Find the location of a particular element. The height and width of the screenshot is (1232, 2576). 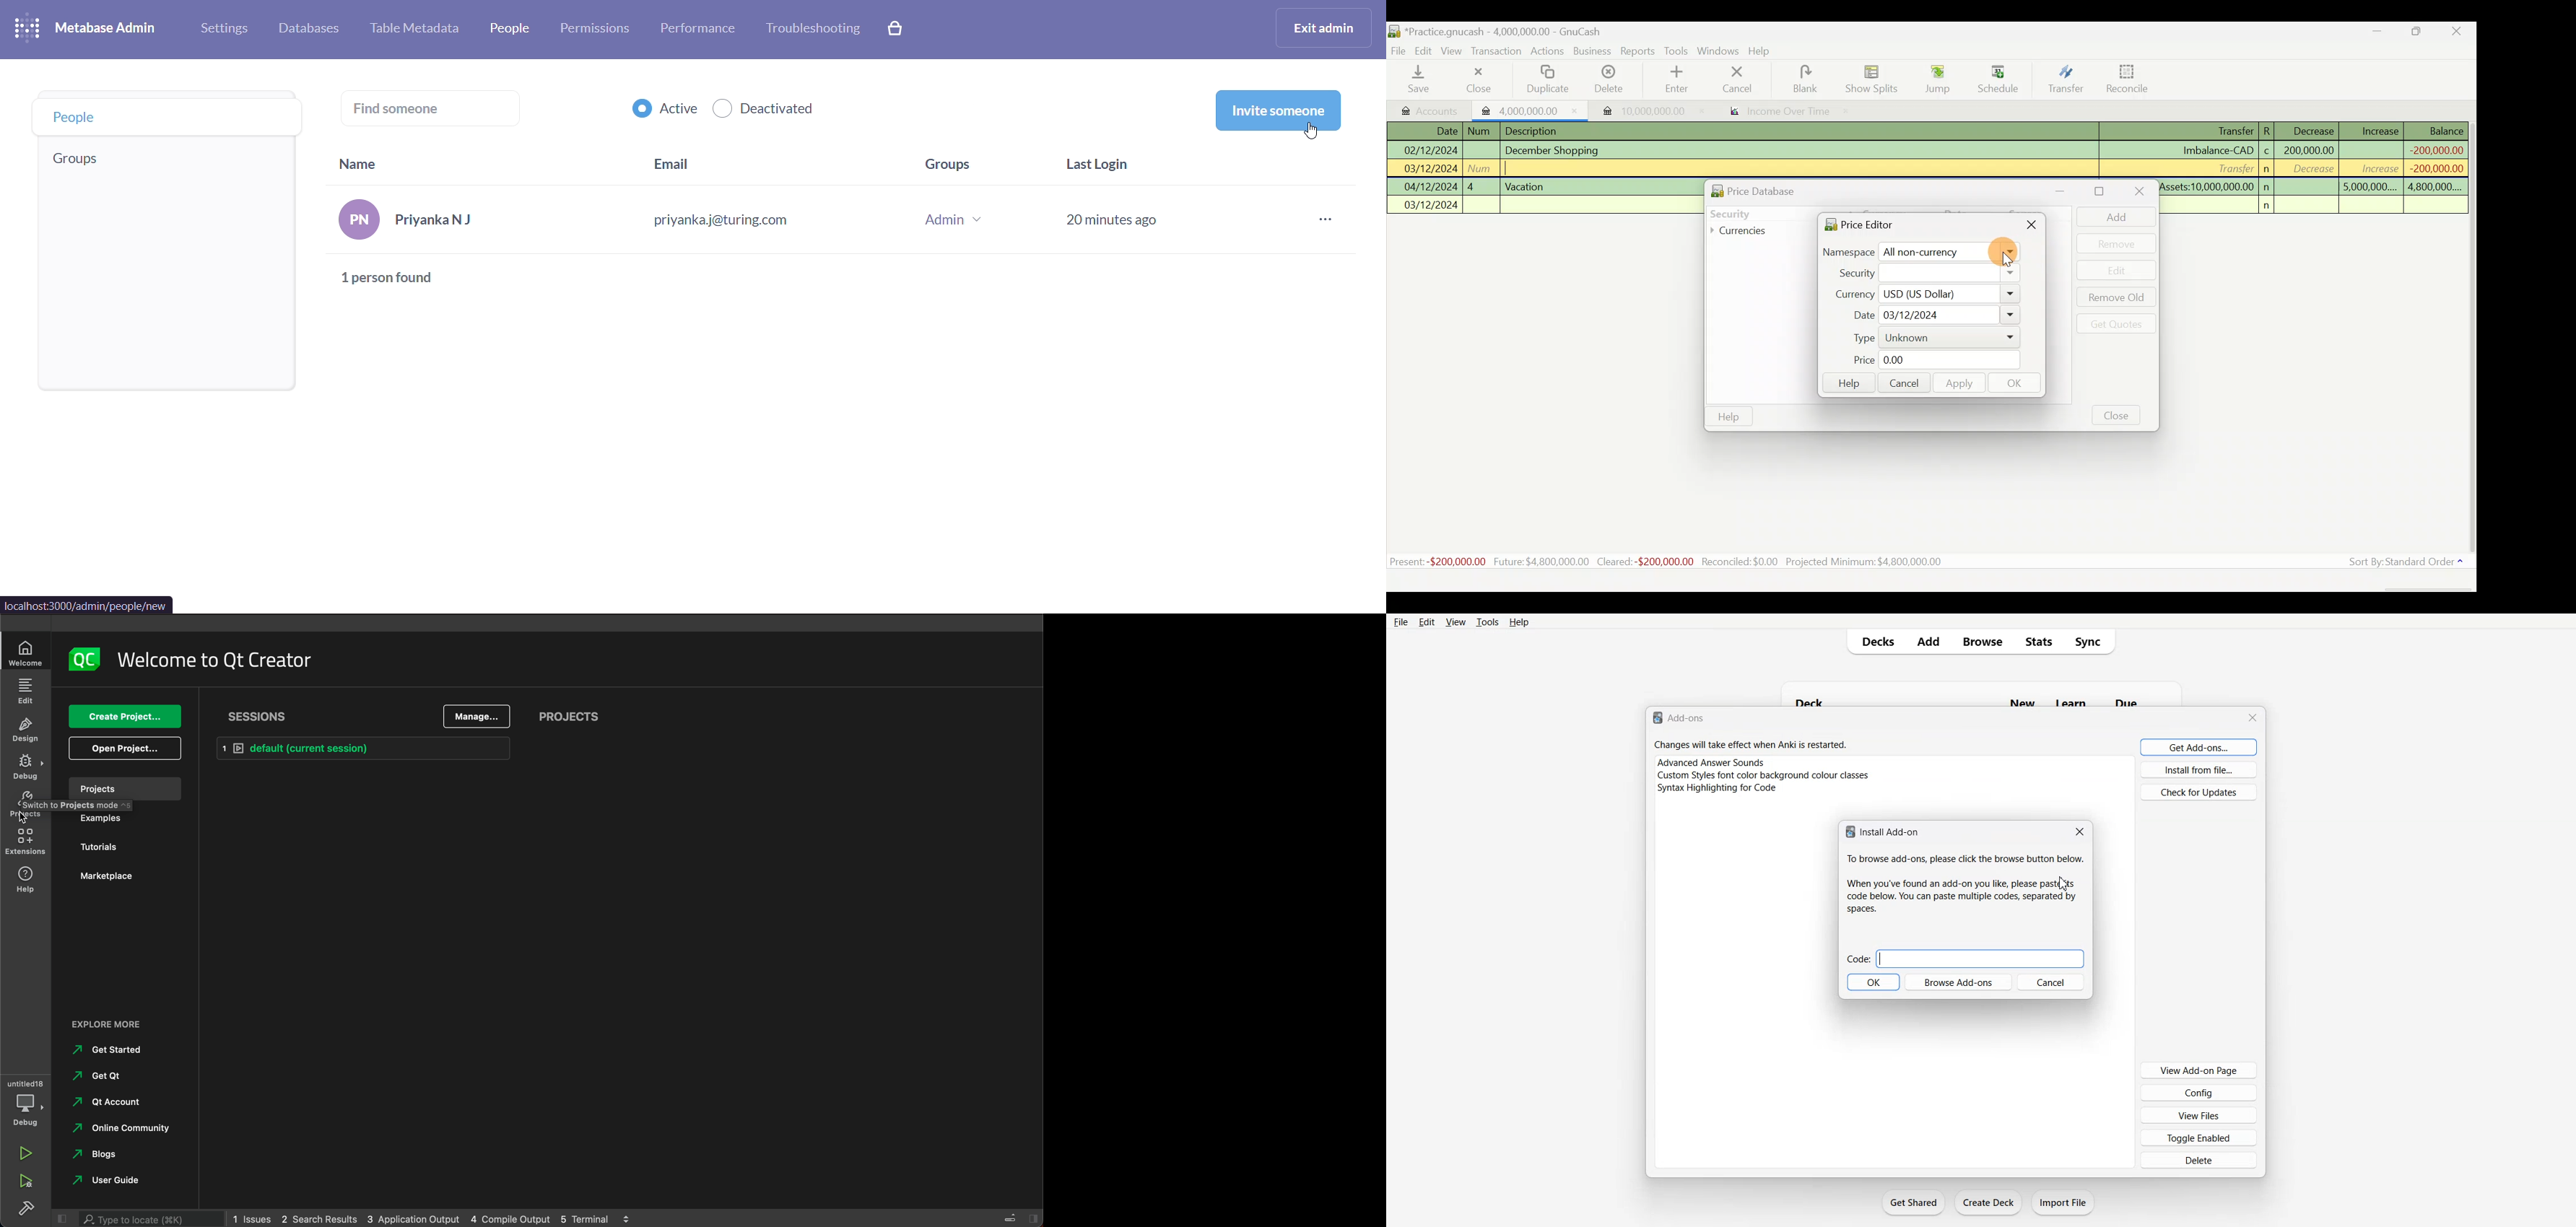

decrease is located at coordinates (2310, 170).